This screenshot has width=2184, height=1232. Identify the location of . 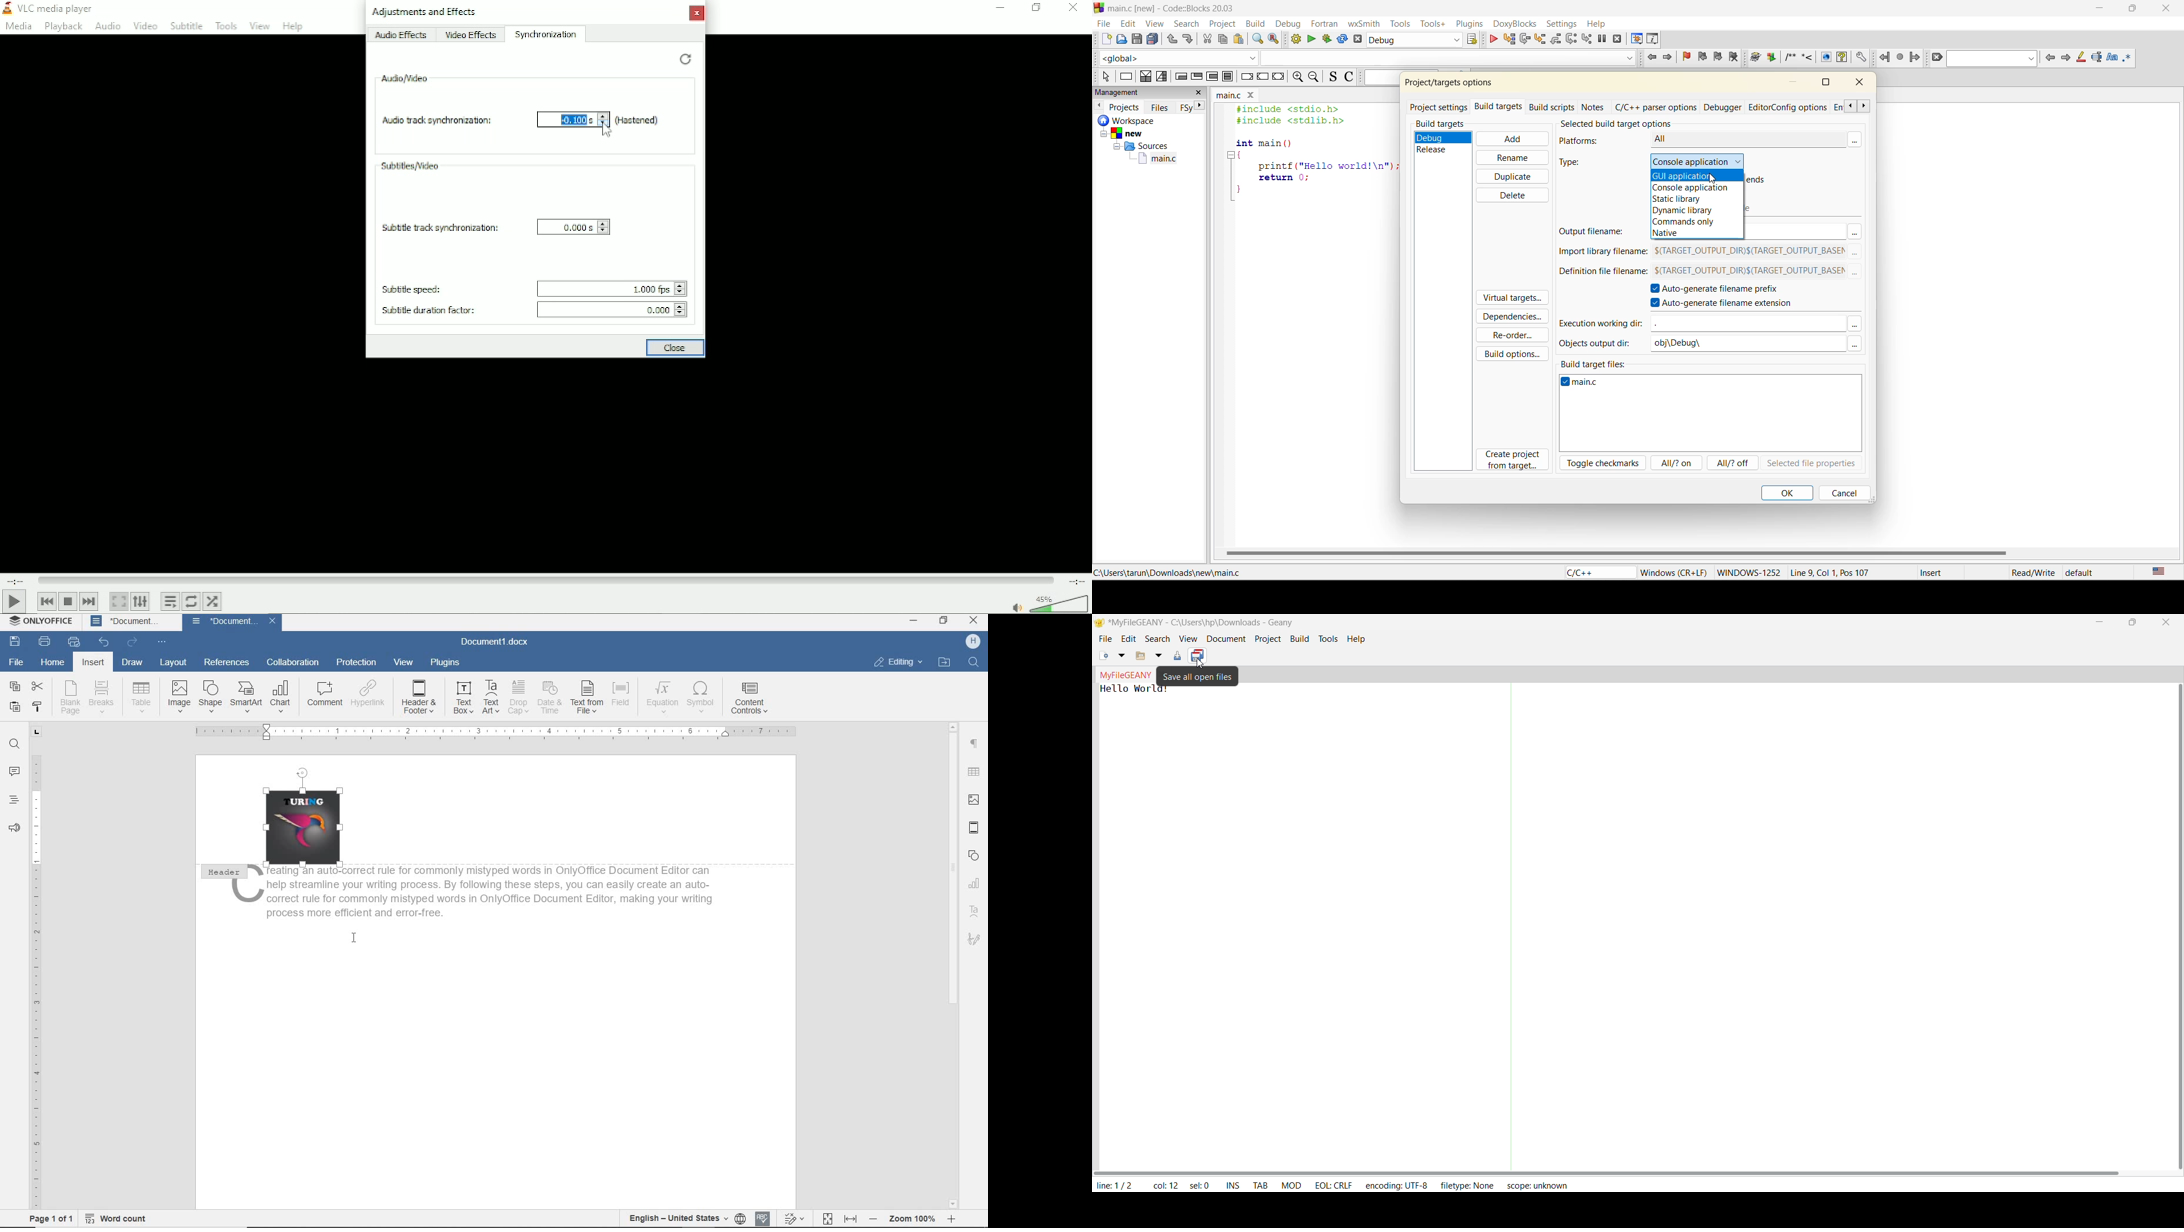
(1855, 230).